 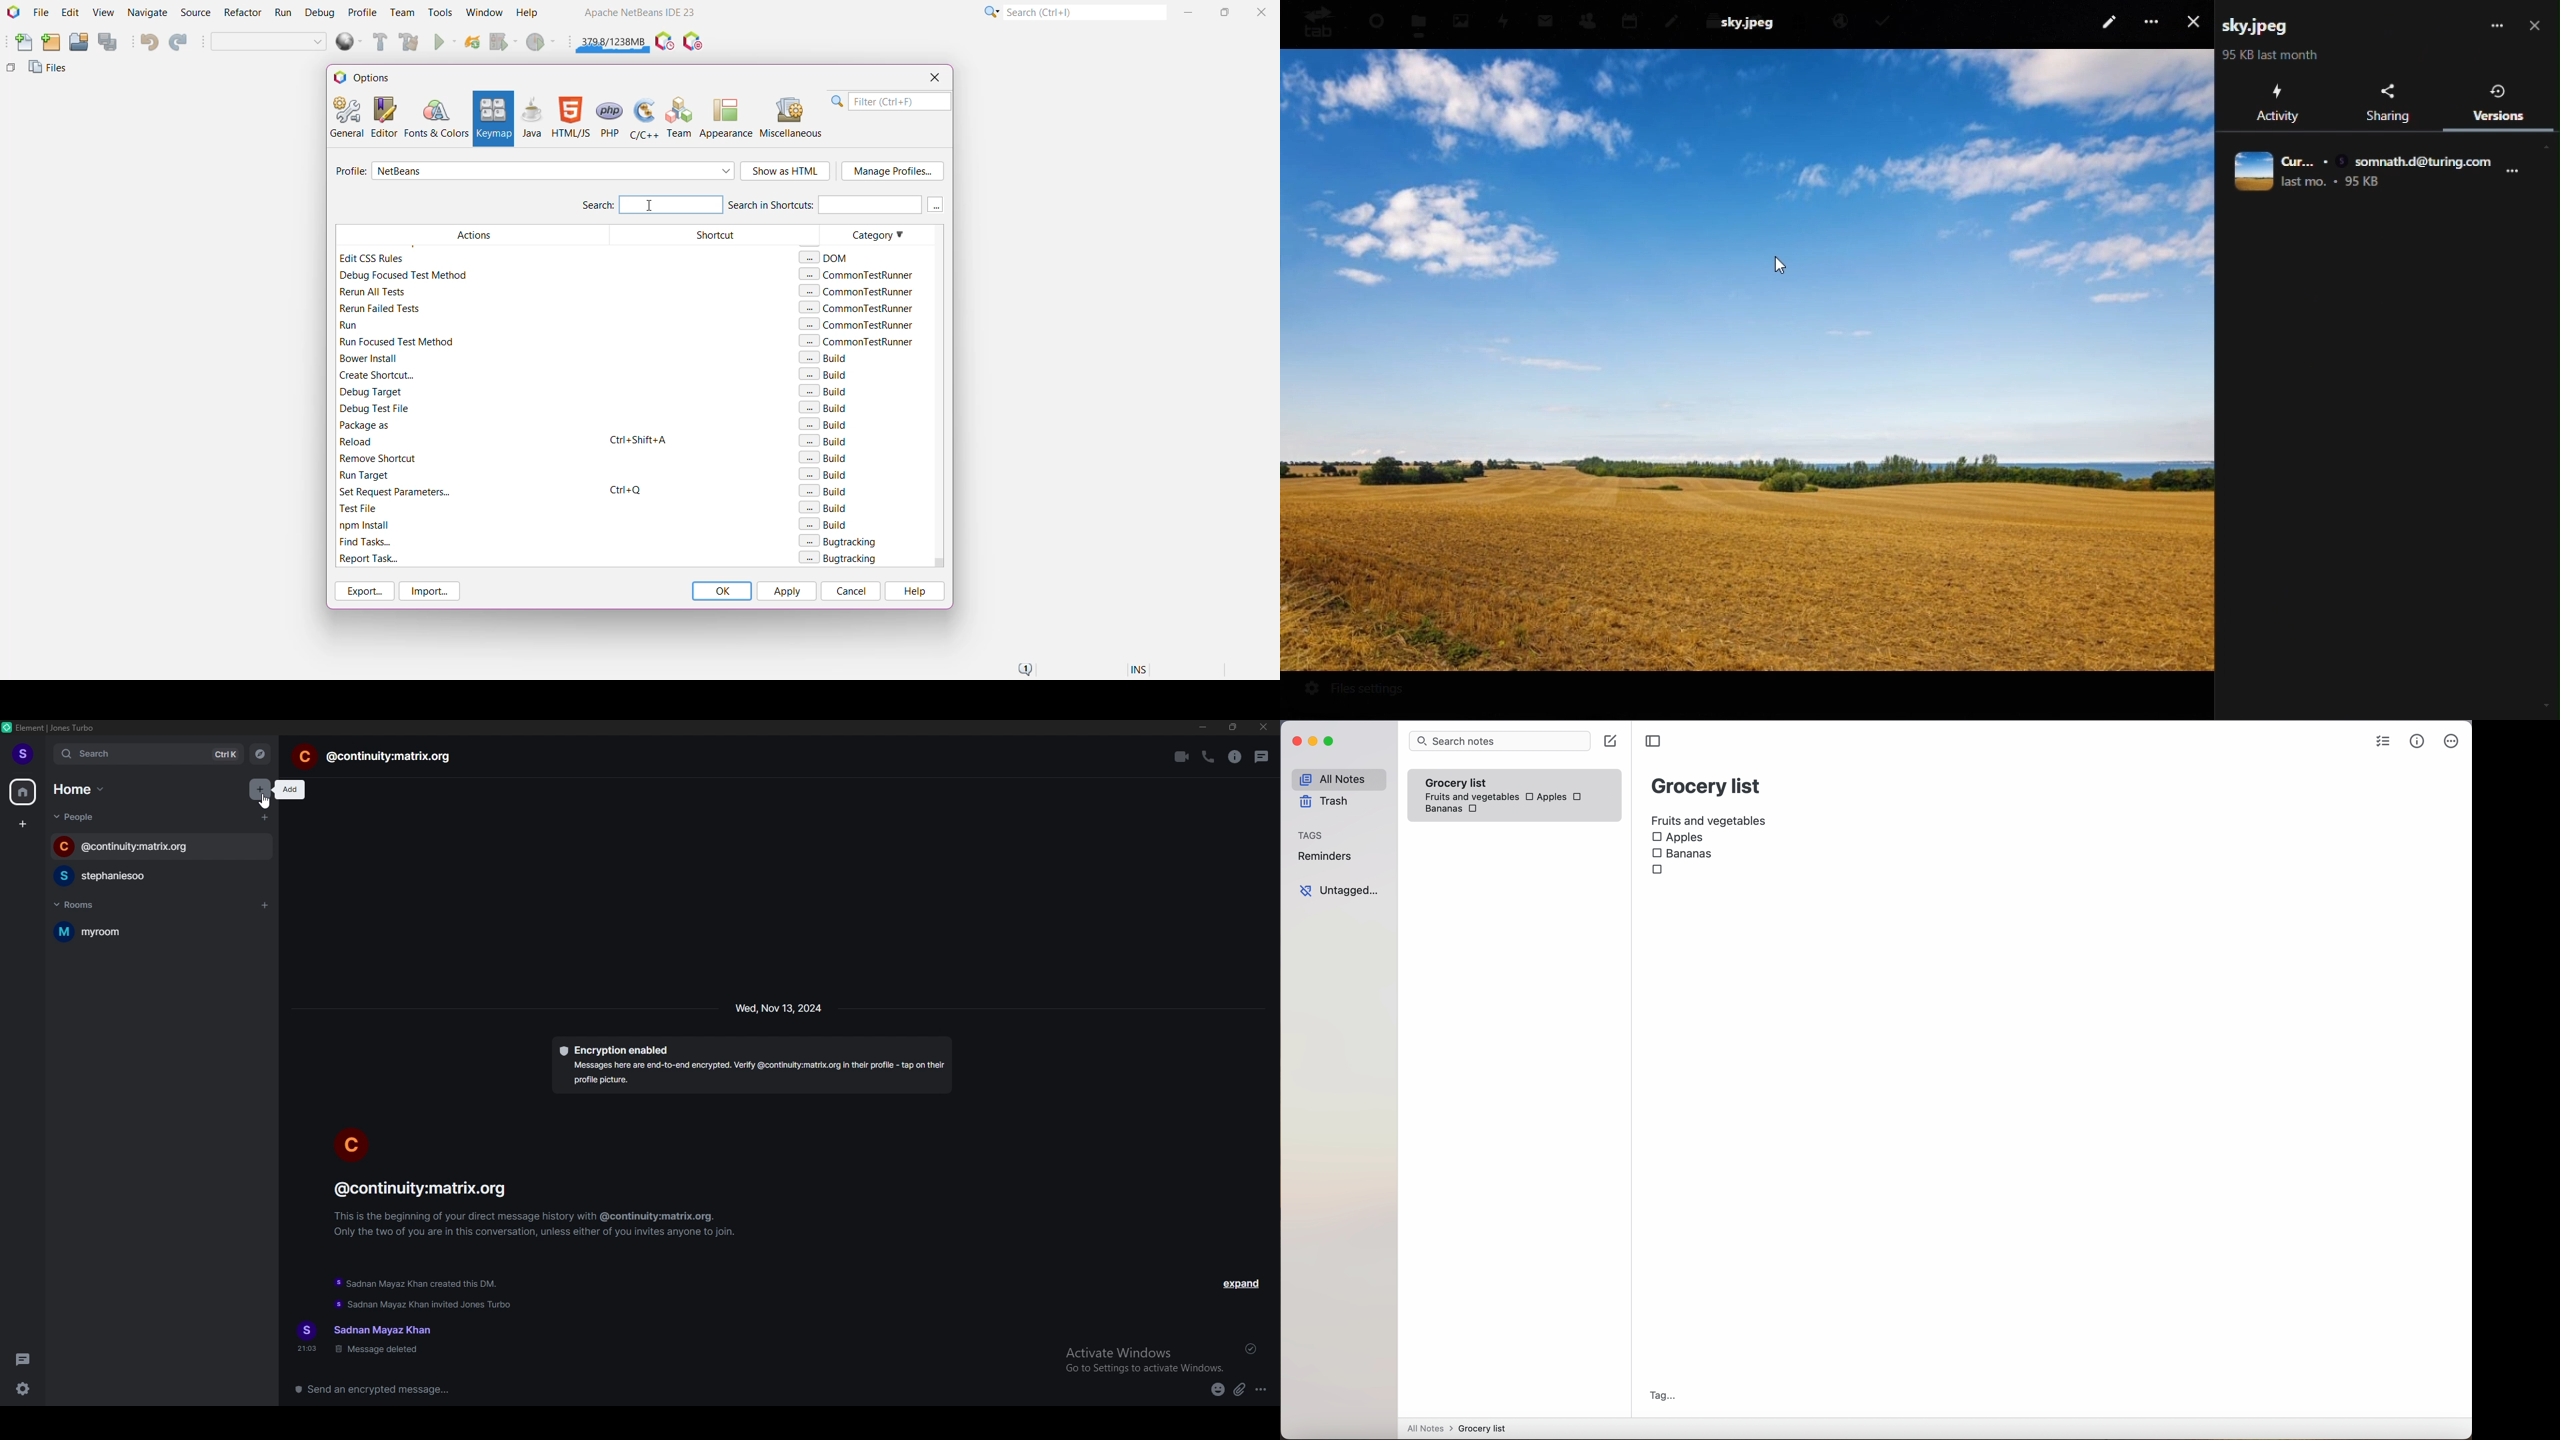 What do you see at coordinates (261, 754) in the screenshot?
I see `explore rooms` at bounding box center [261, 754].